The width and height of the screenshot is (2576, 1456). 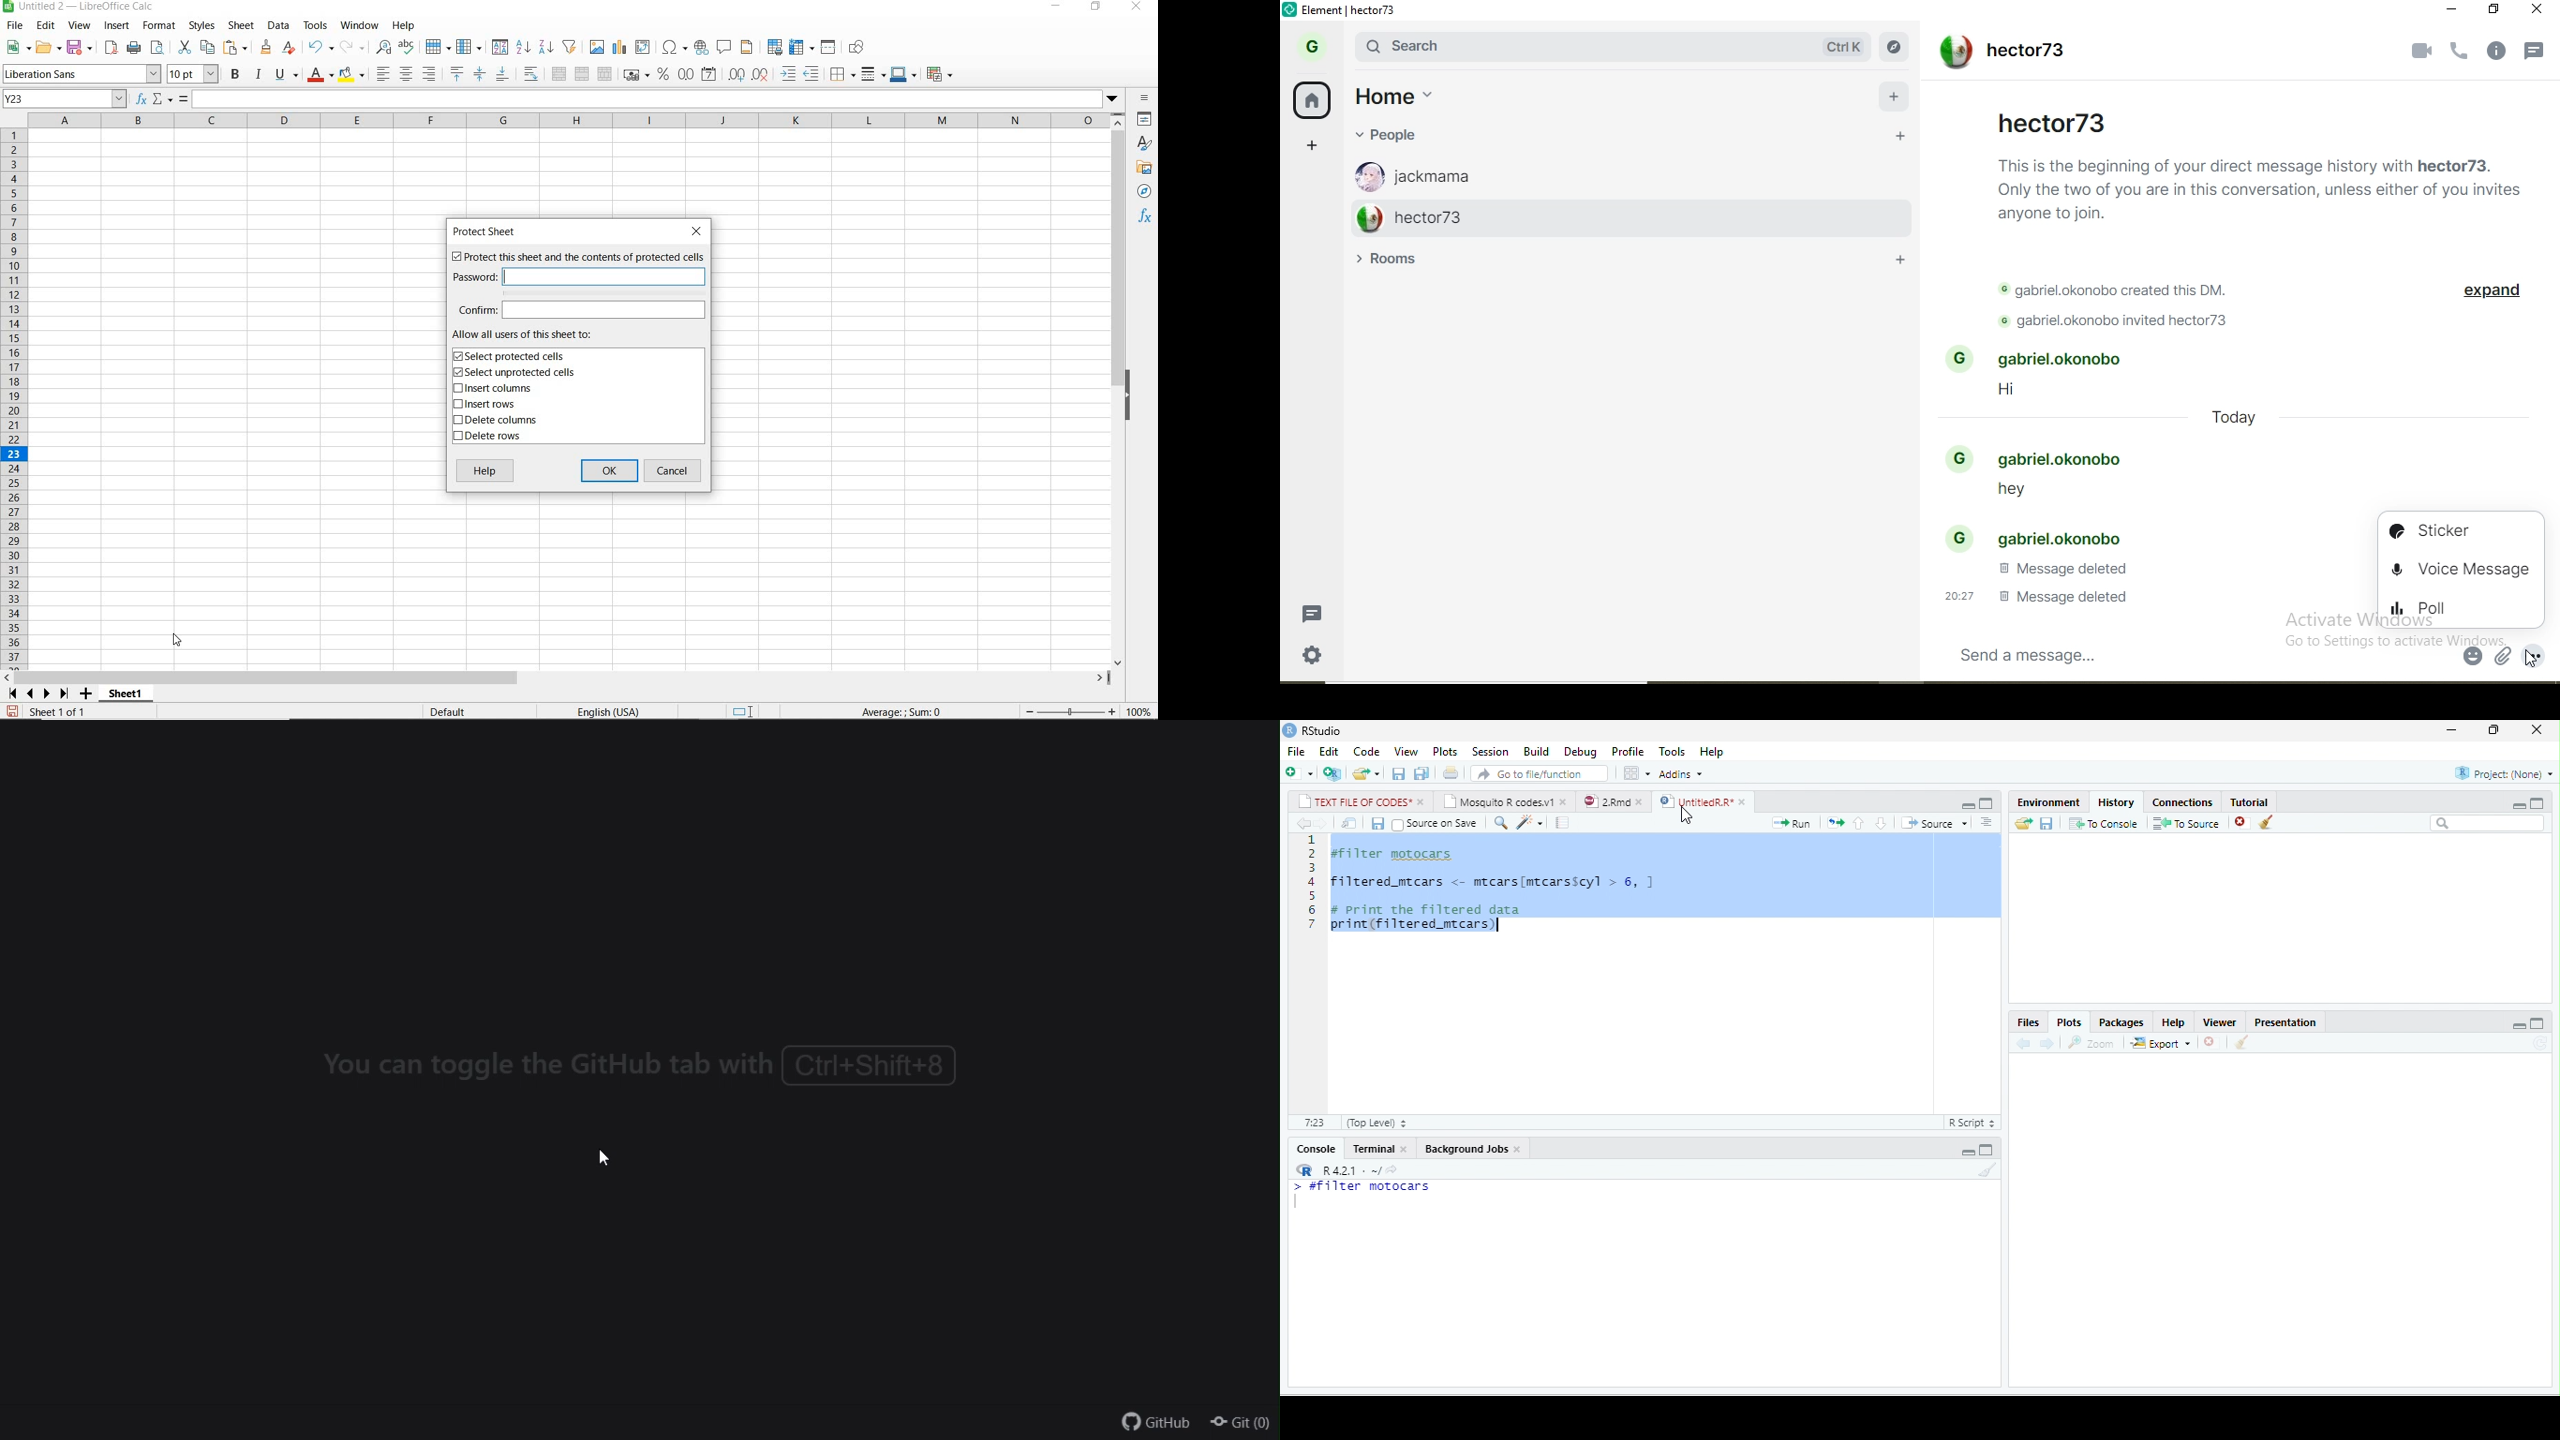 What do you see at coordinates (1408, 97) in the screenshot?
I see `home` at bounding box center [1408, 97].